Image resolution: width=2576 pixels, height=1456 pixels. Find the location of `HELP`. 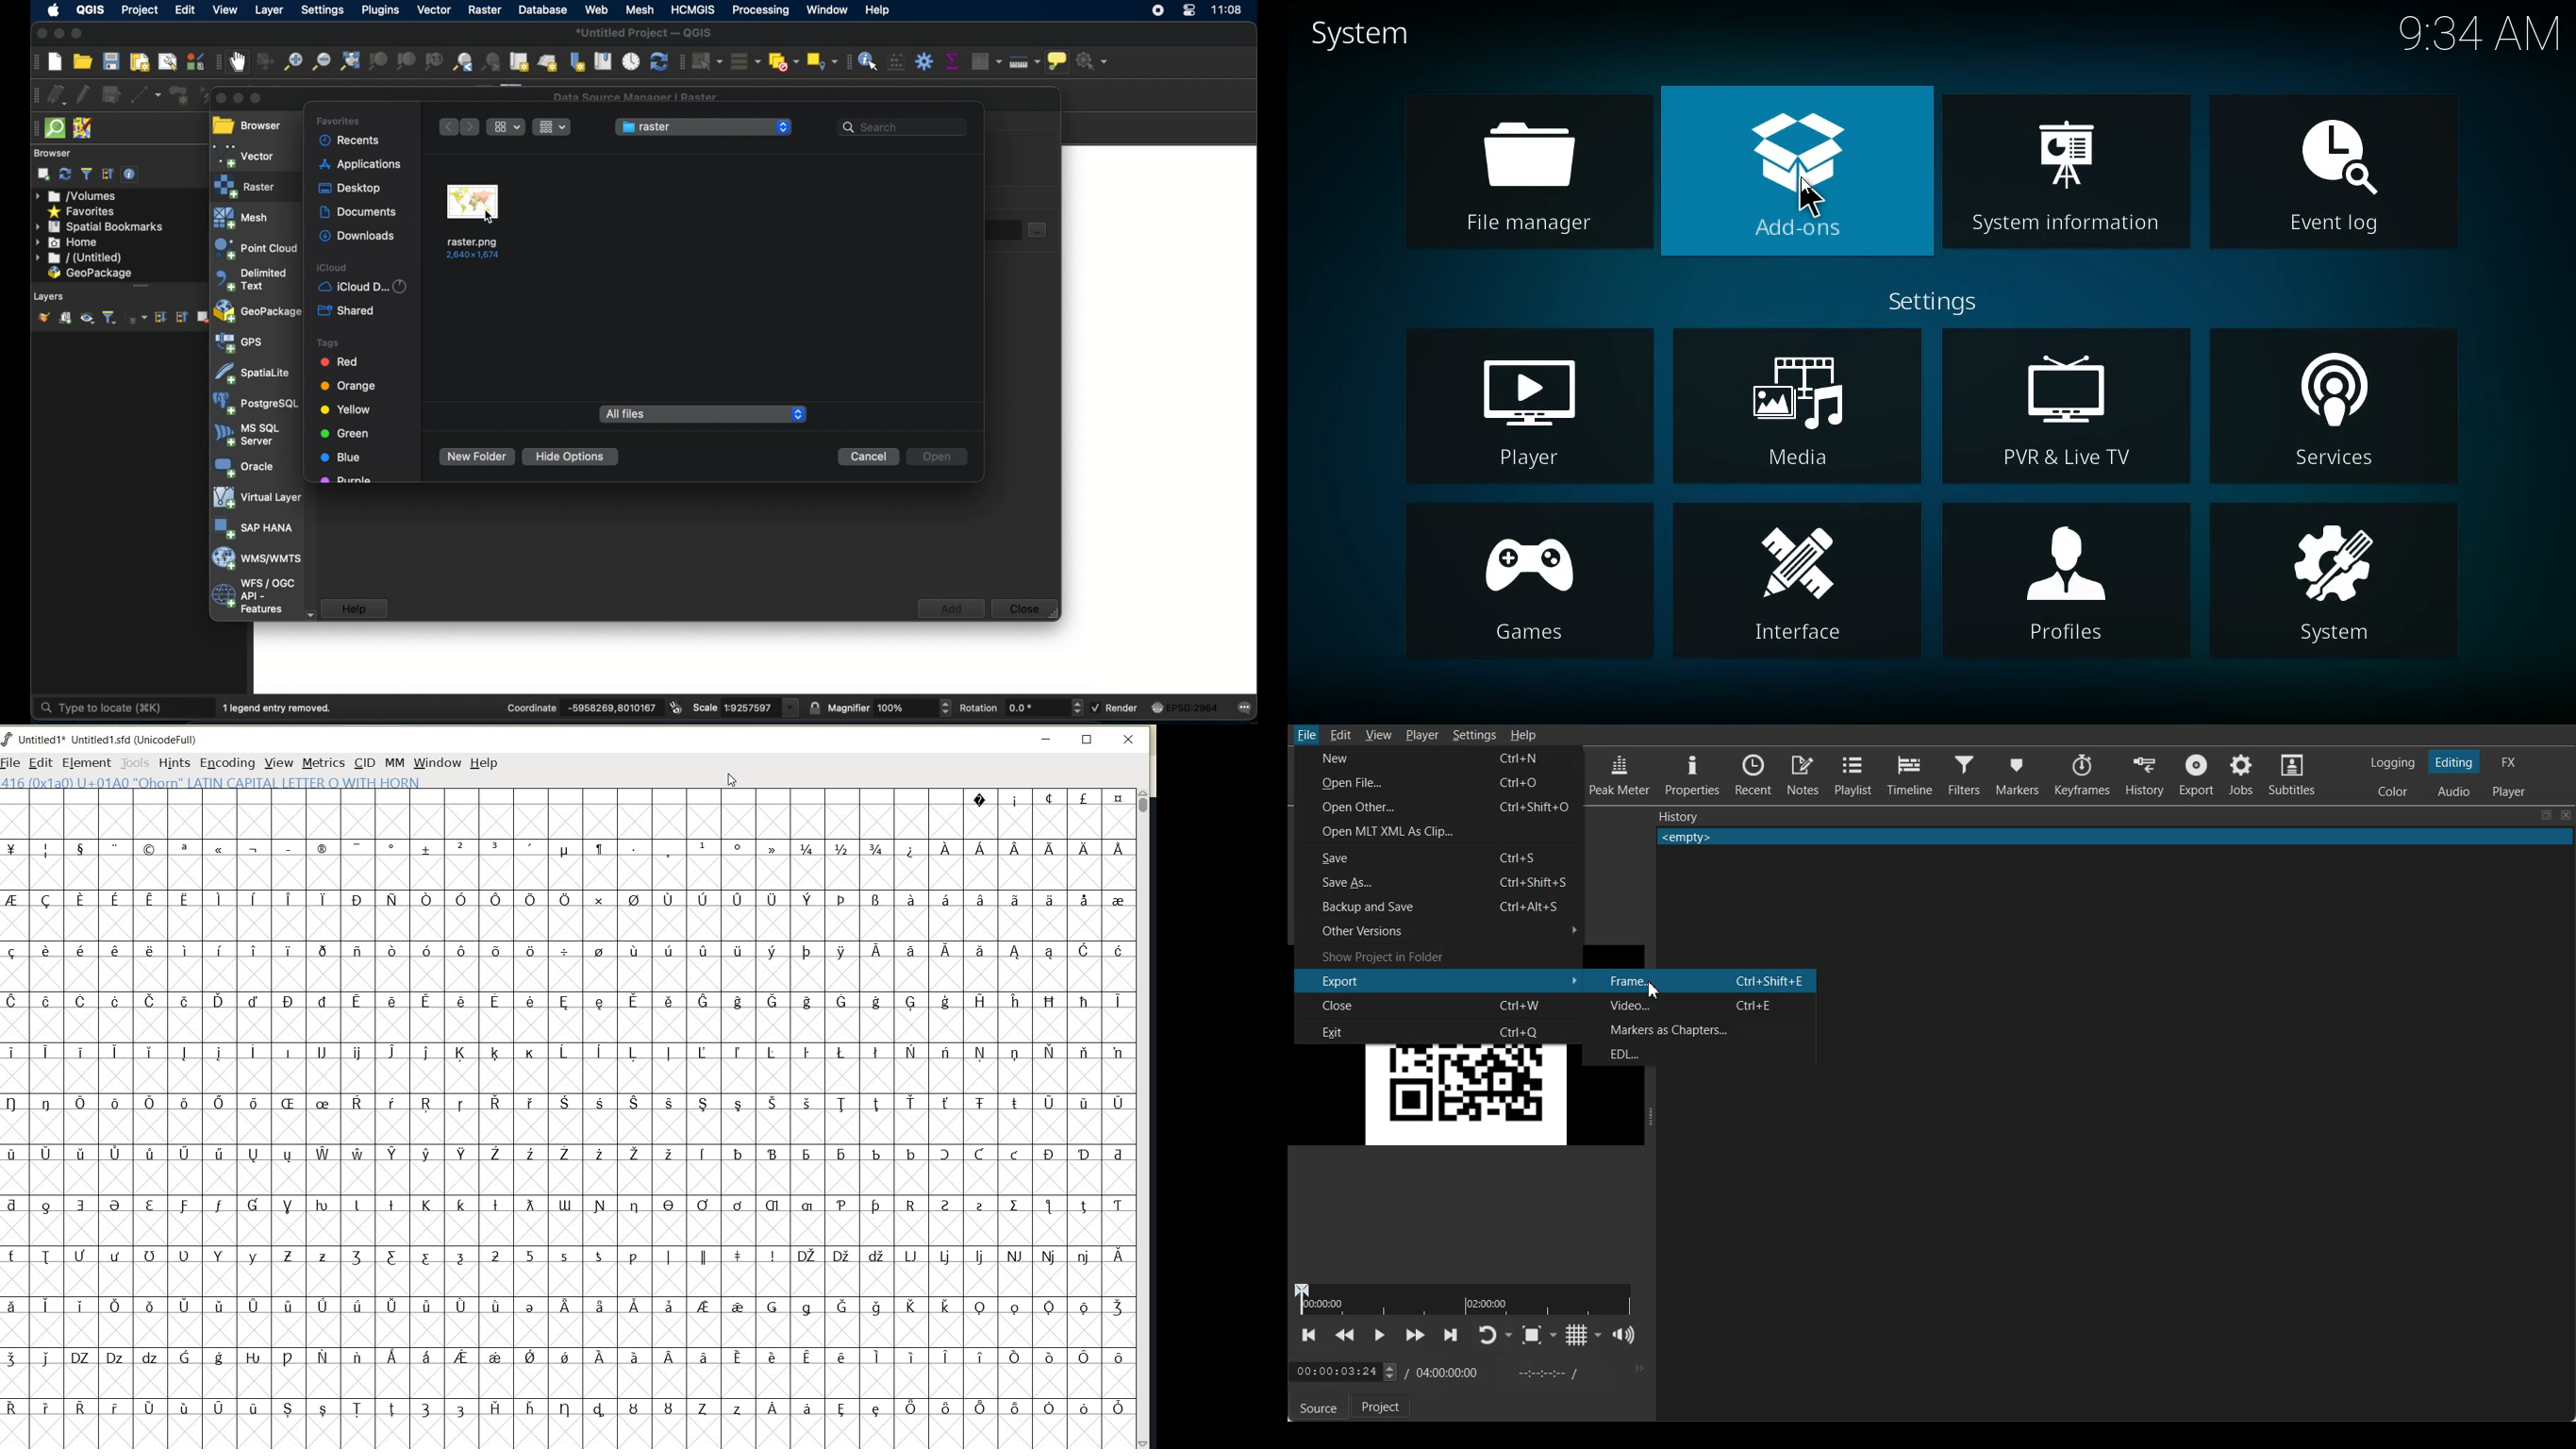

HELP is located at coordinates (484, 764).